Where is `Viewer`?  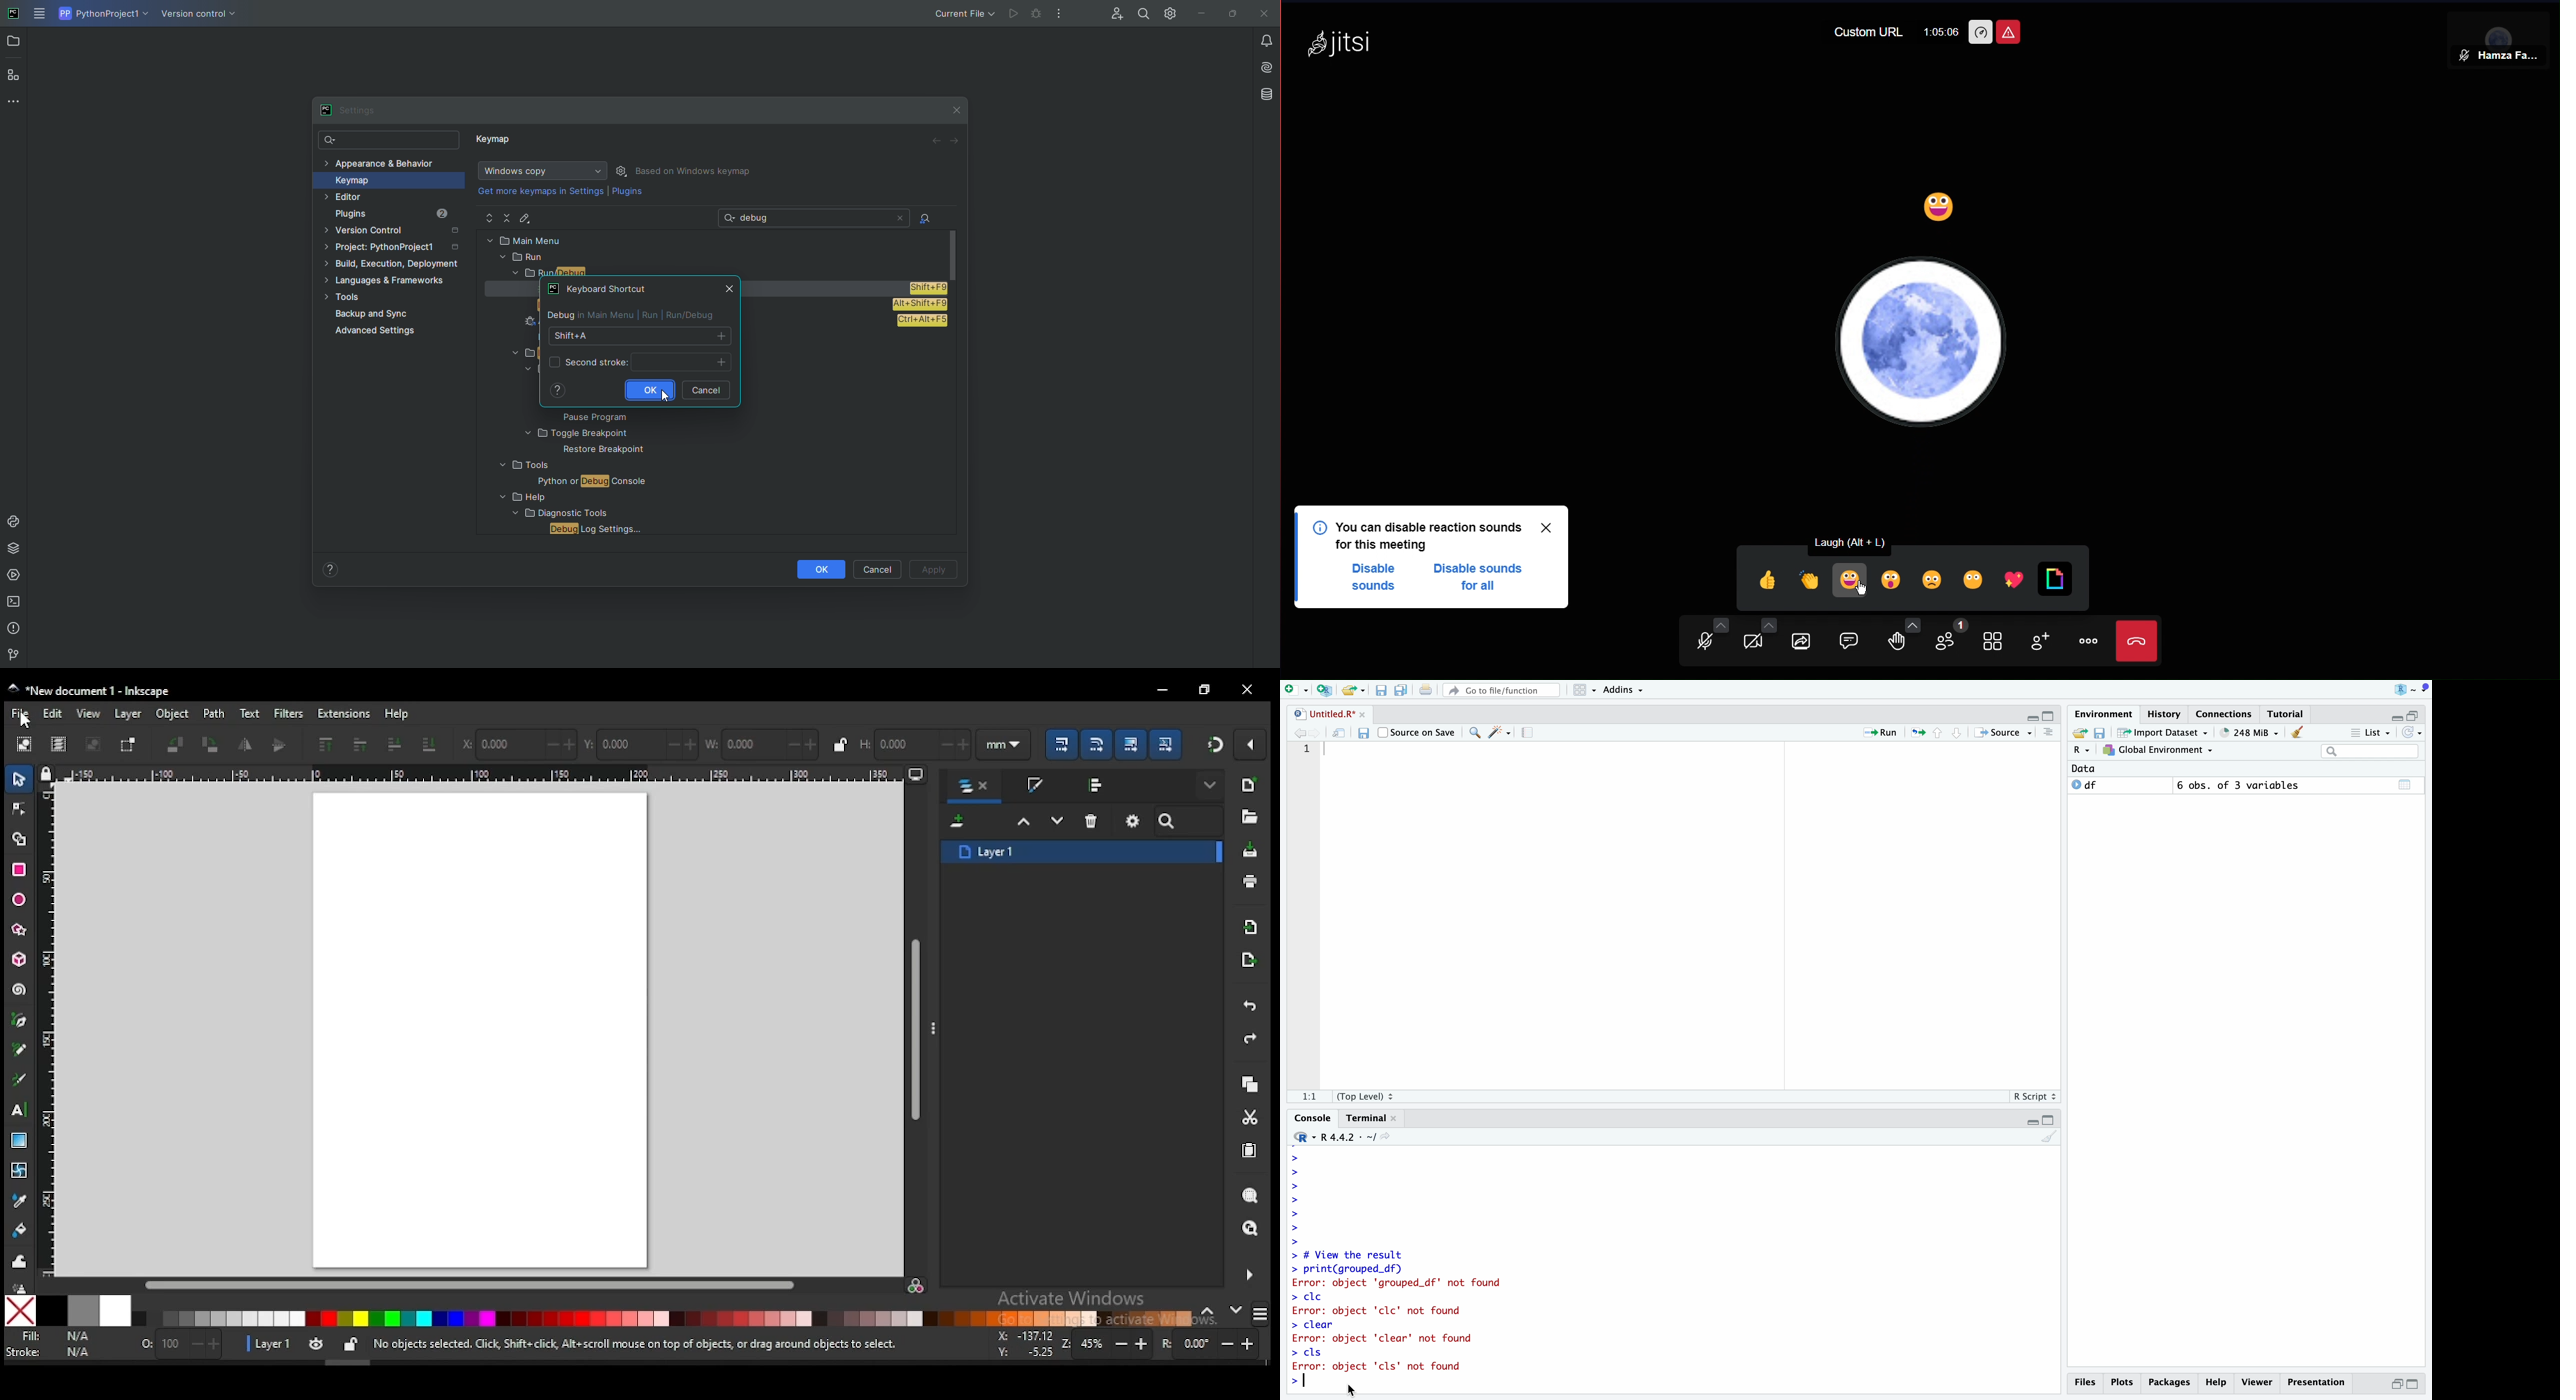 Viewer is located at coordinates (2258, 1382).